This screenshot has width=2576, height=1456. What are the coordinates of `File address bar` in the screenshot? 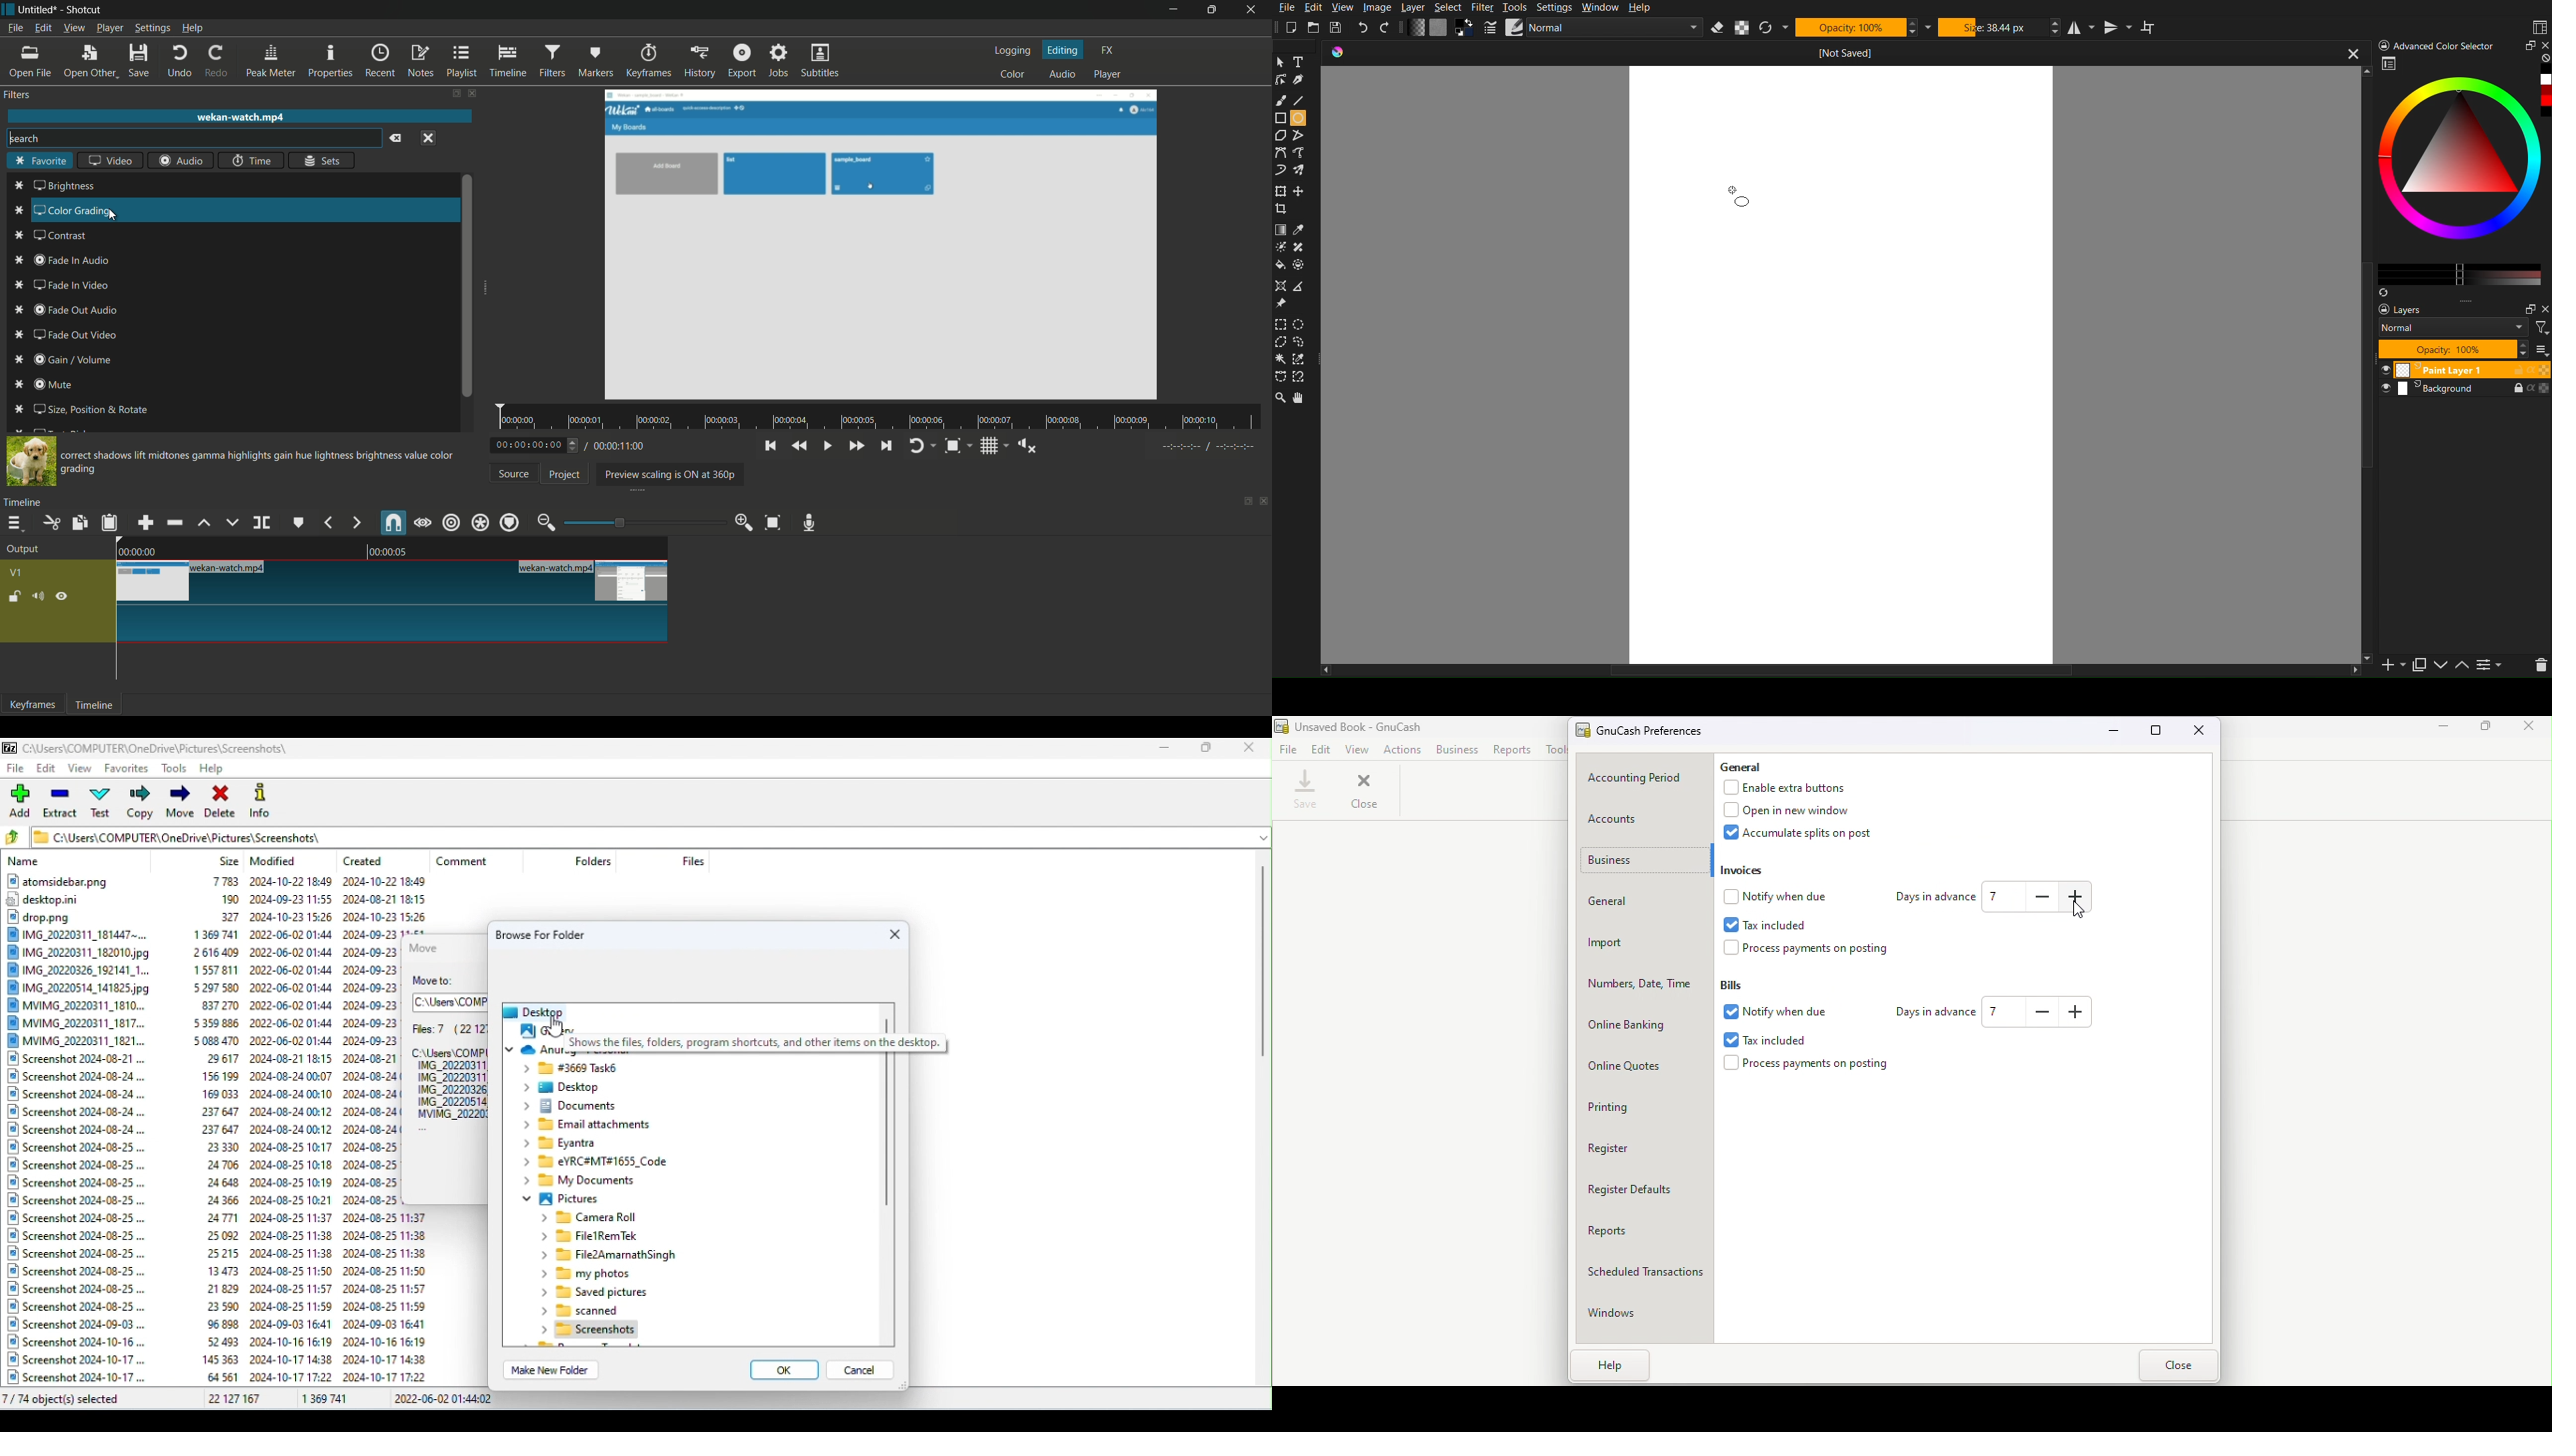 It's located at (639, 835).